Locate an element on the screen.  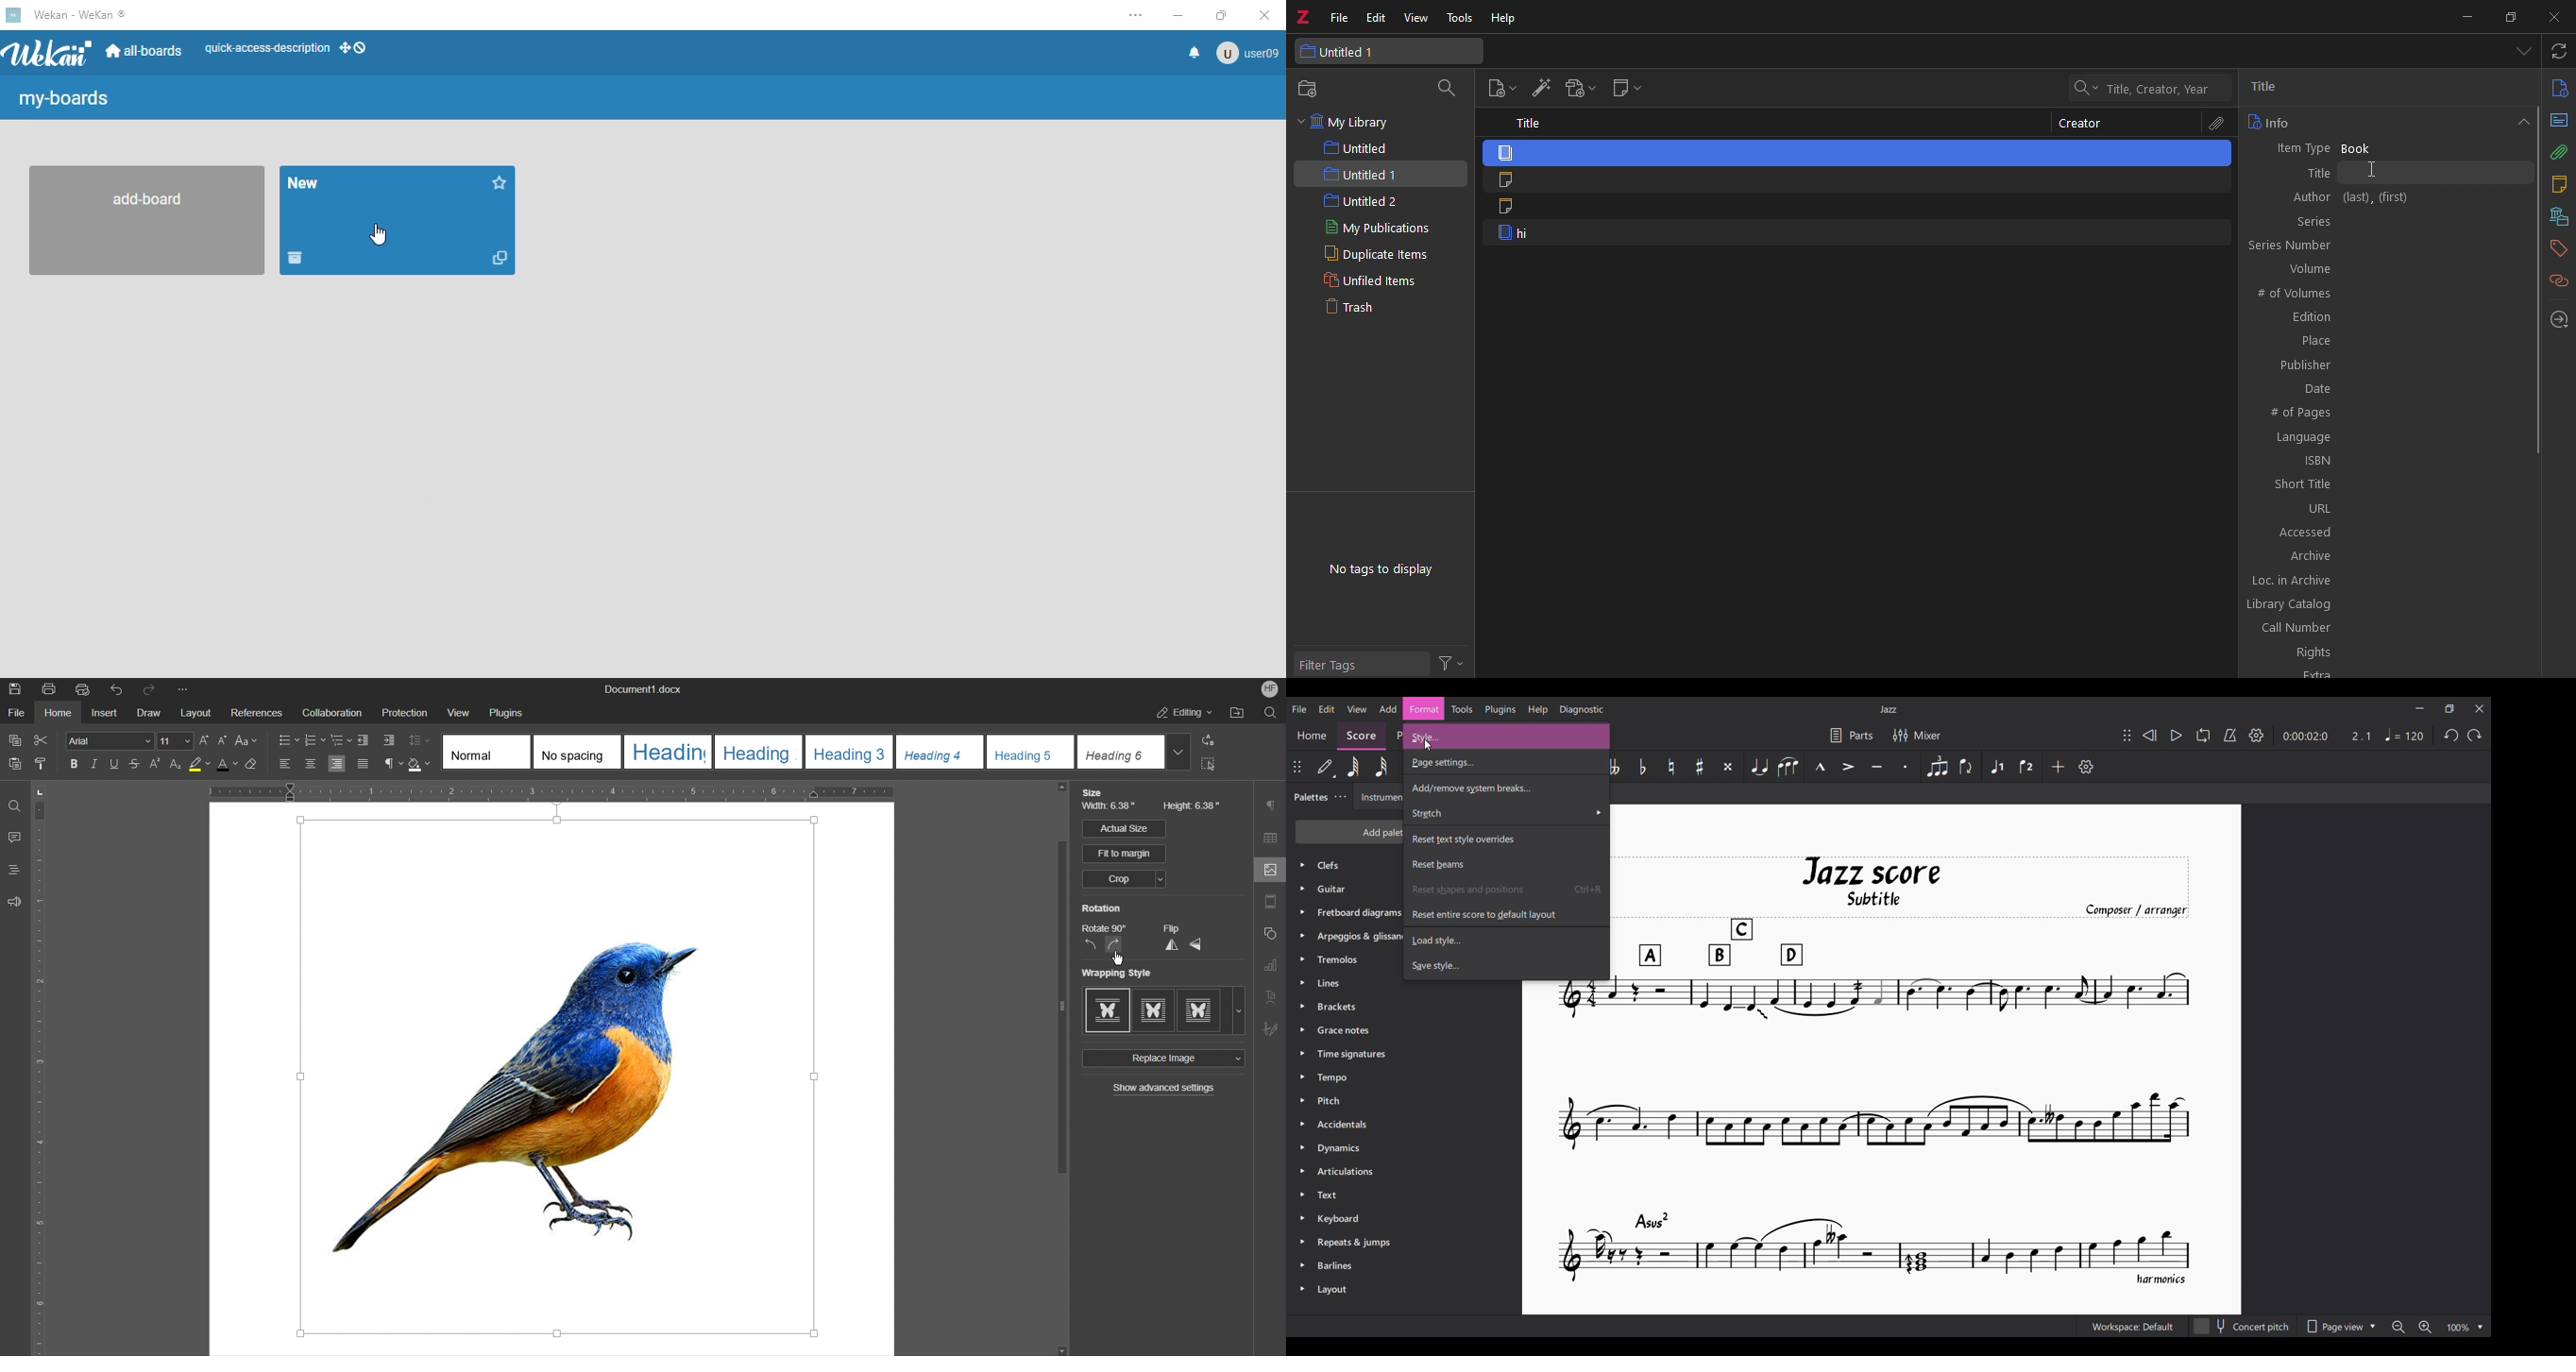
info is located at coordinates (2557, 89).